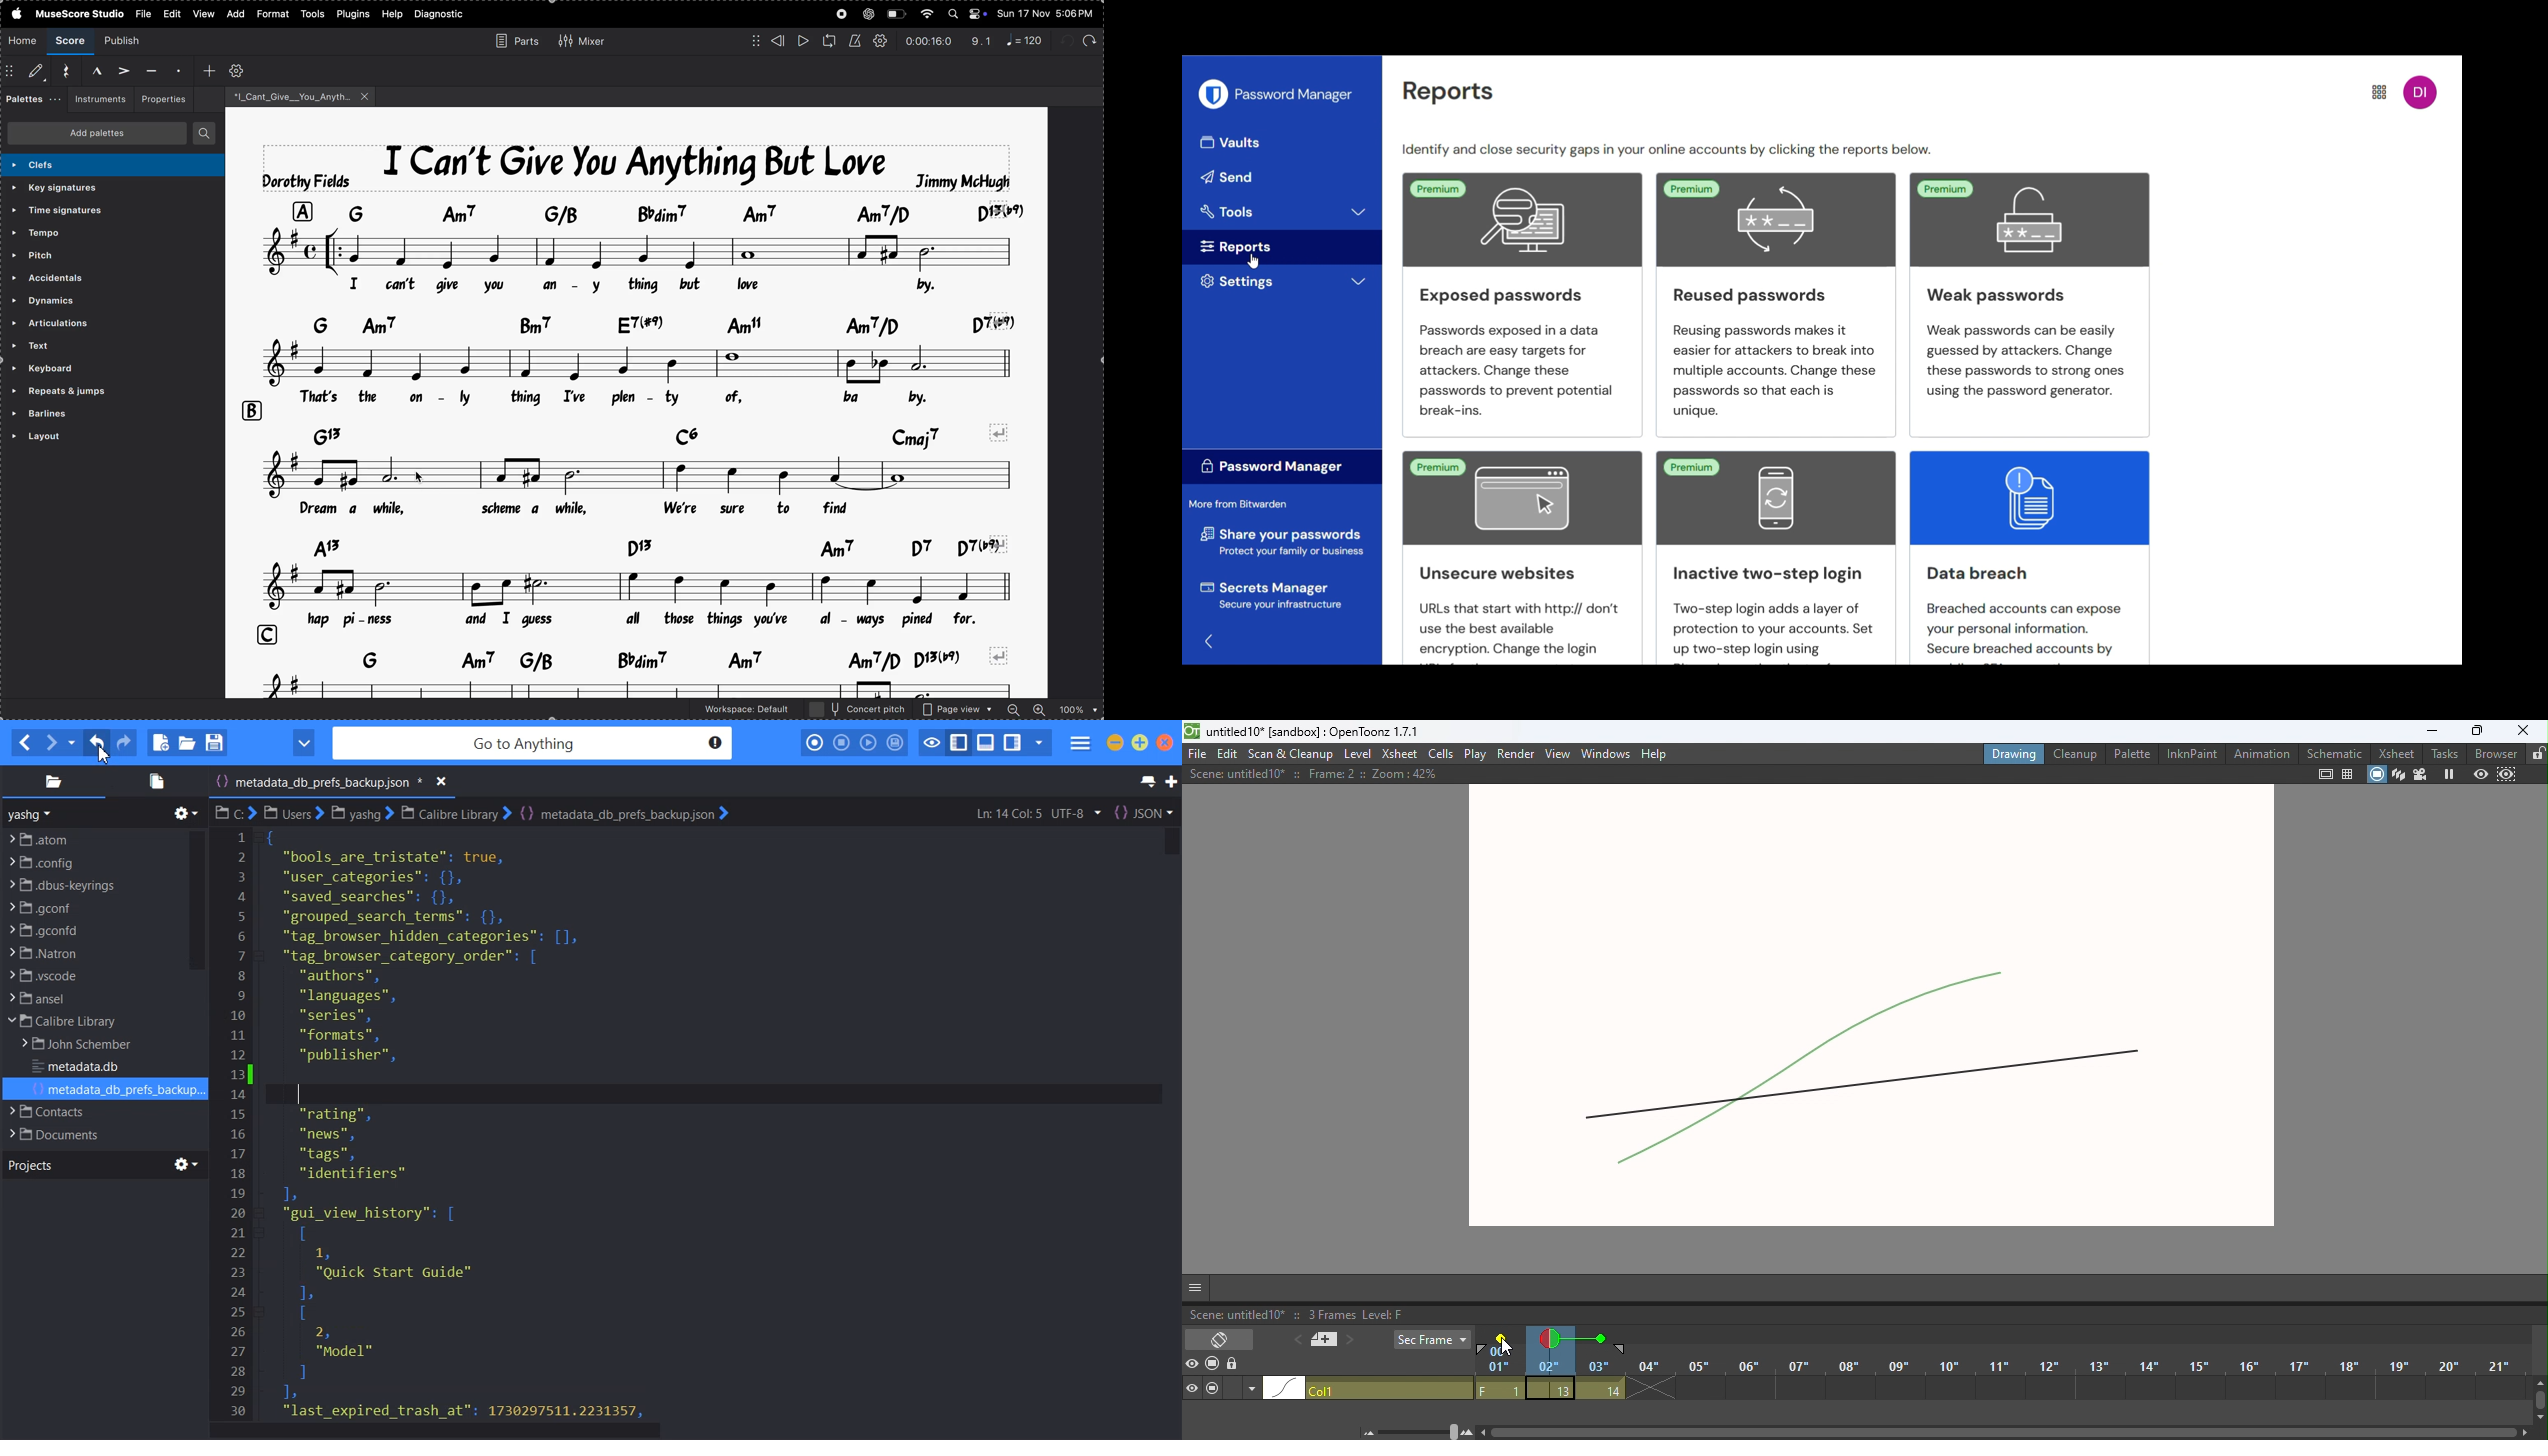 This screenshot has width=2548, height=1456. What do you see at coordinates (1195, 1288) in the screenshot?
I see `GUI show/hide` at bounding box center [1195, 1288].